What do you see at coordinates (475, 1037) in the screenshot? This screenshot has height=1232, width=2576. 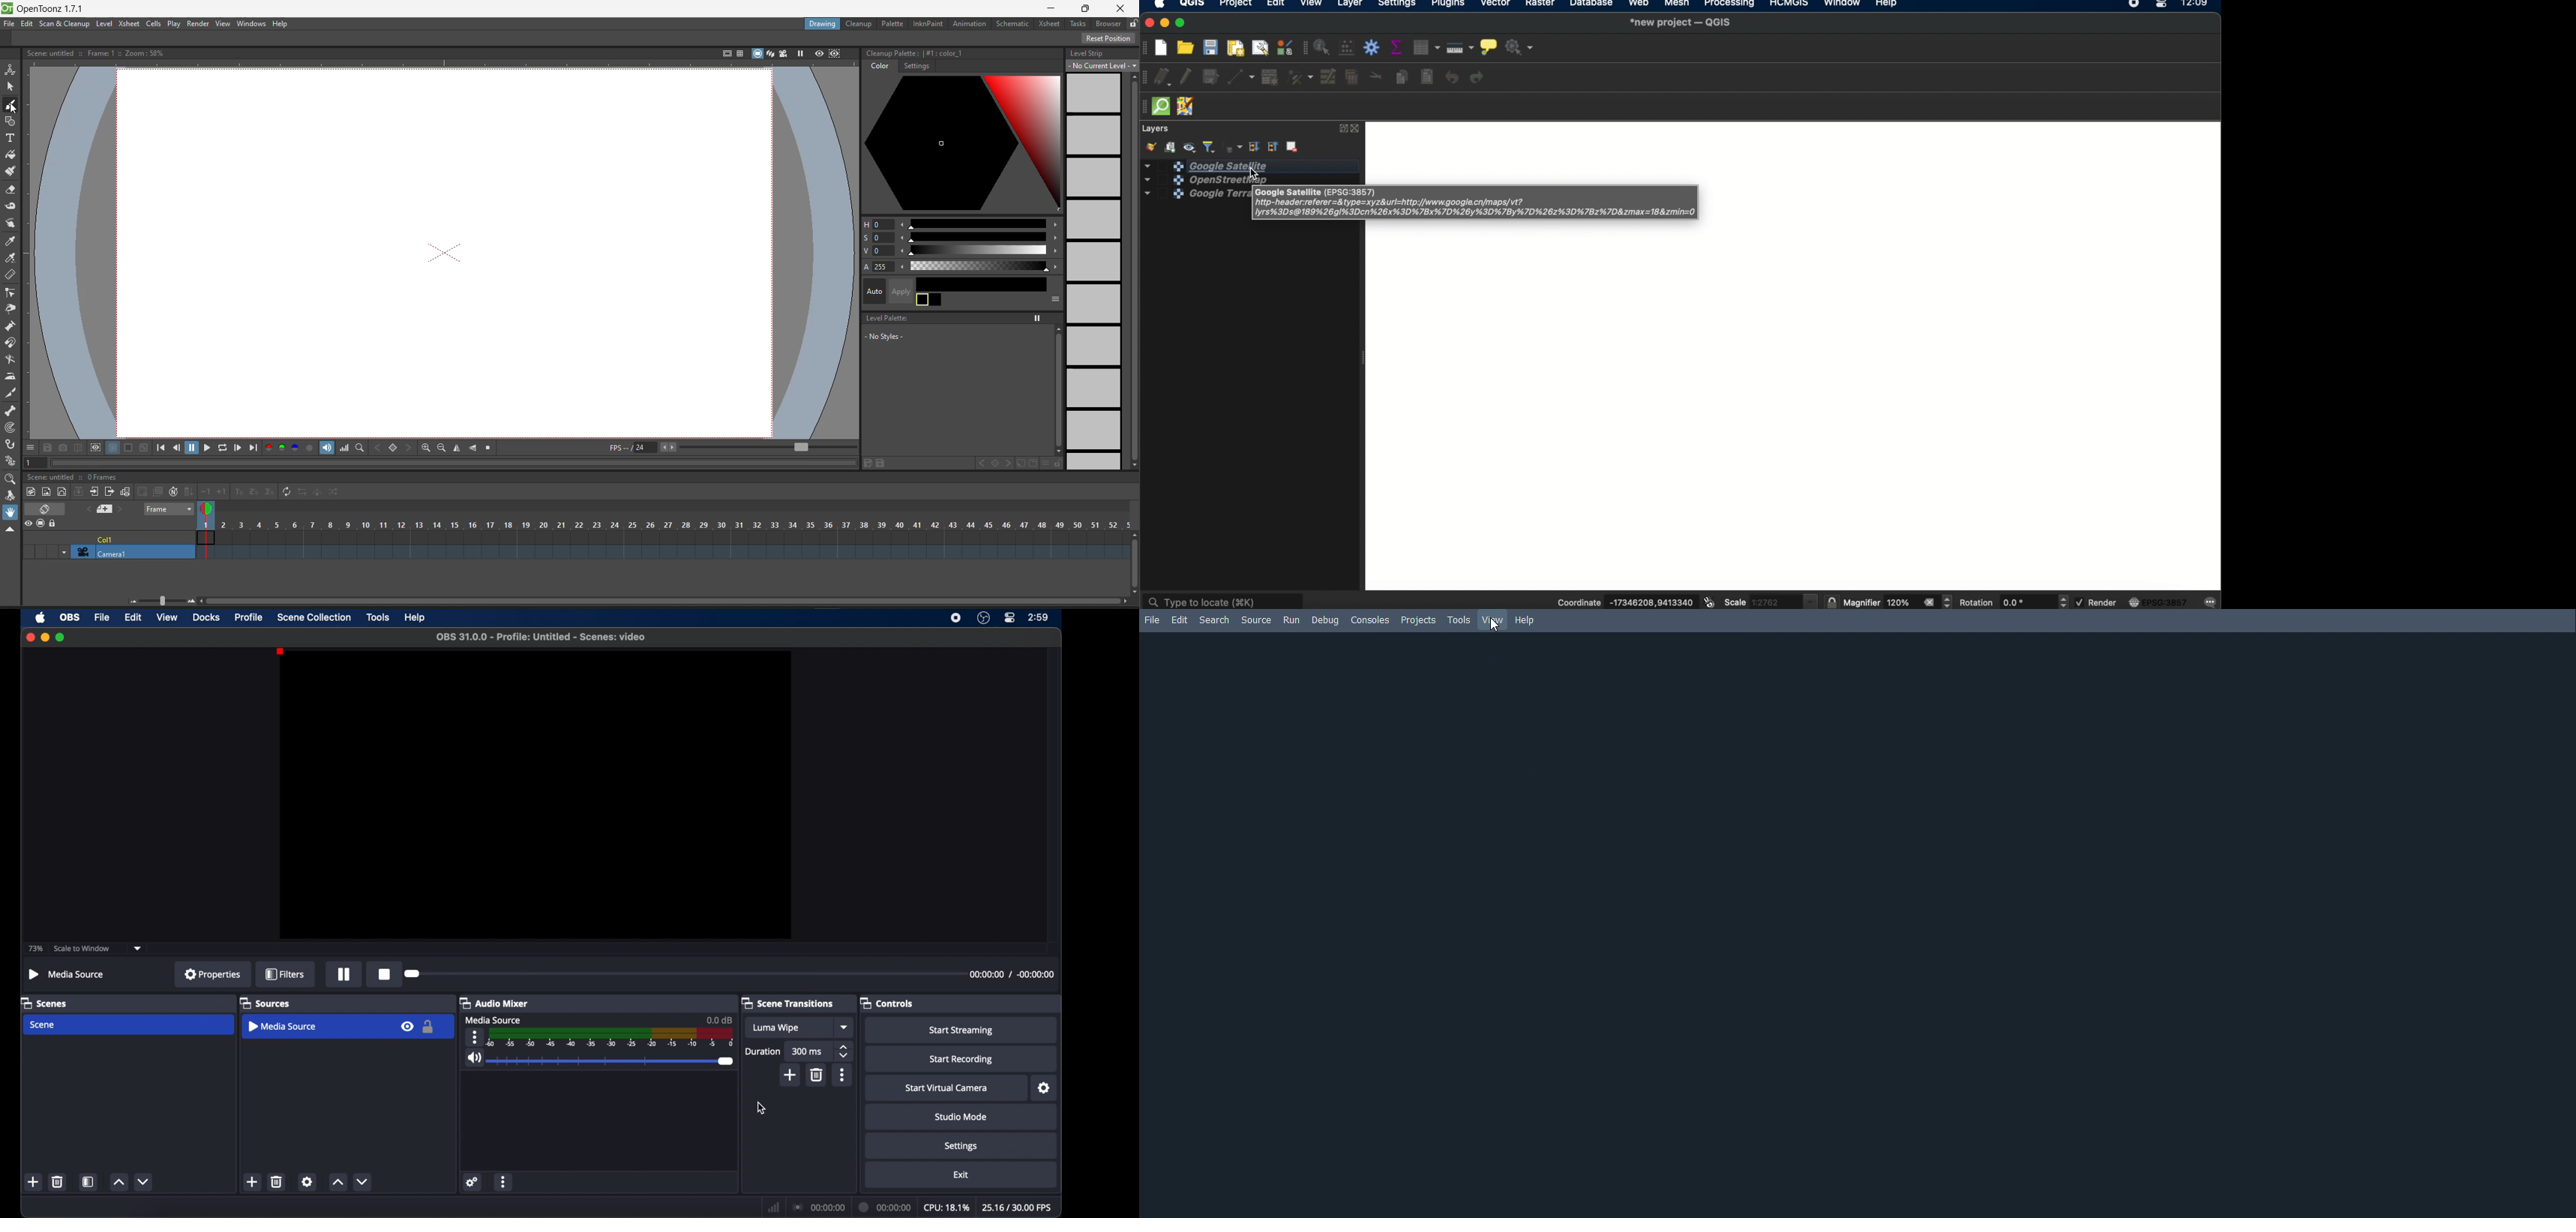 I see `more options` at bounding box center [475, 1037].